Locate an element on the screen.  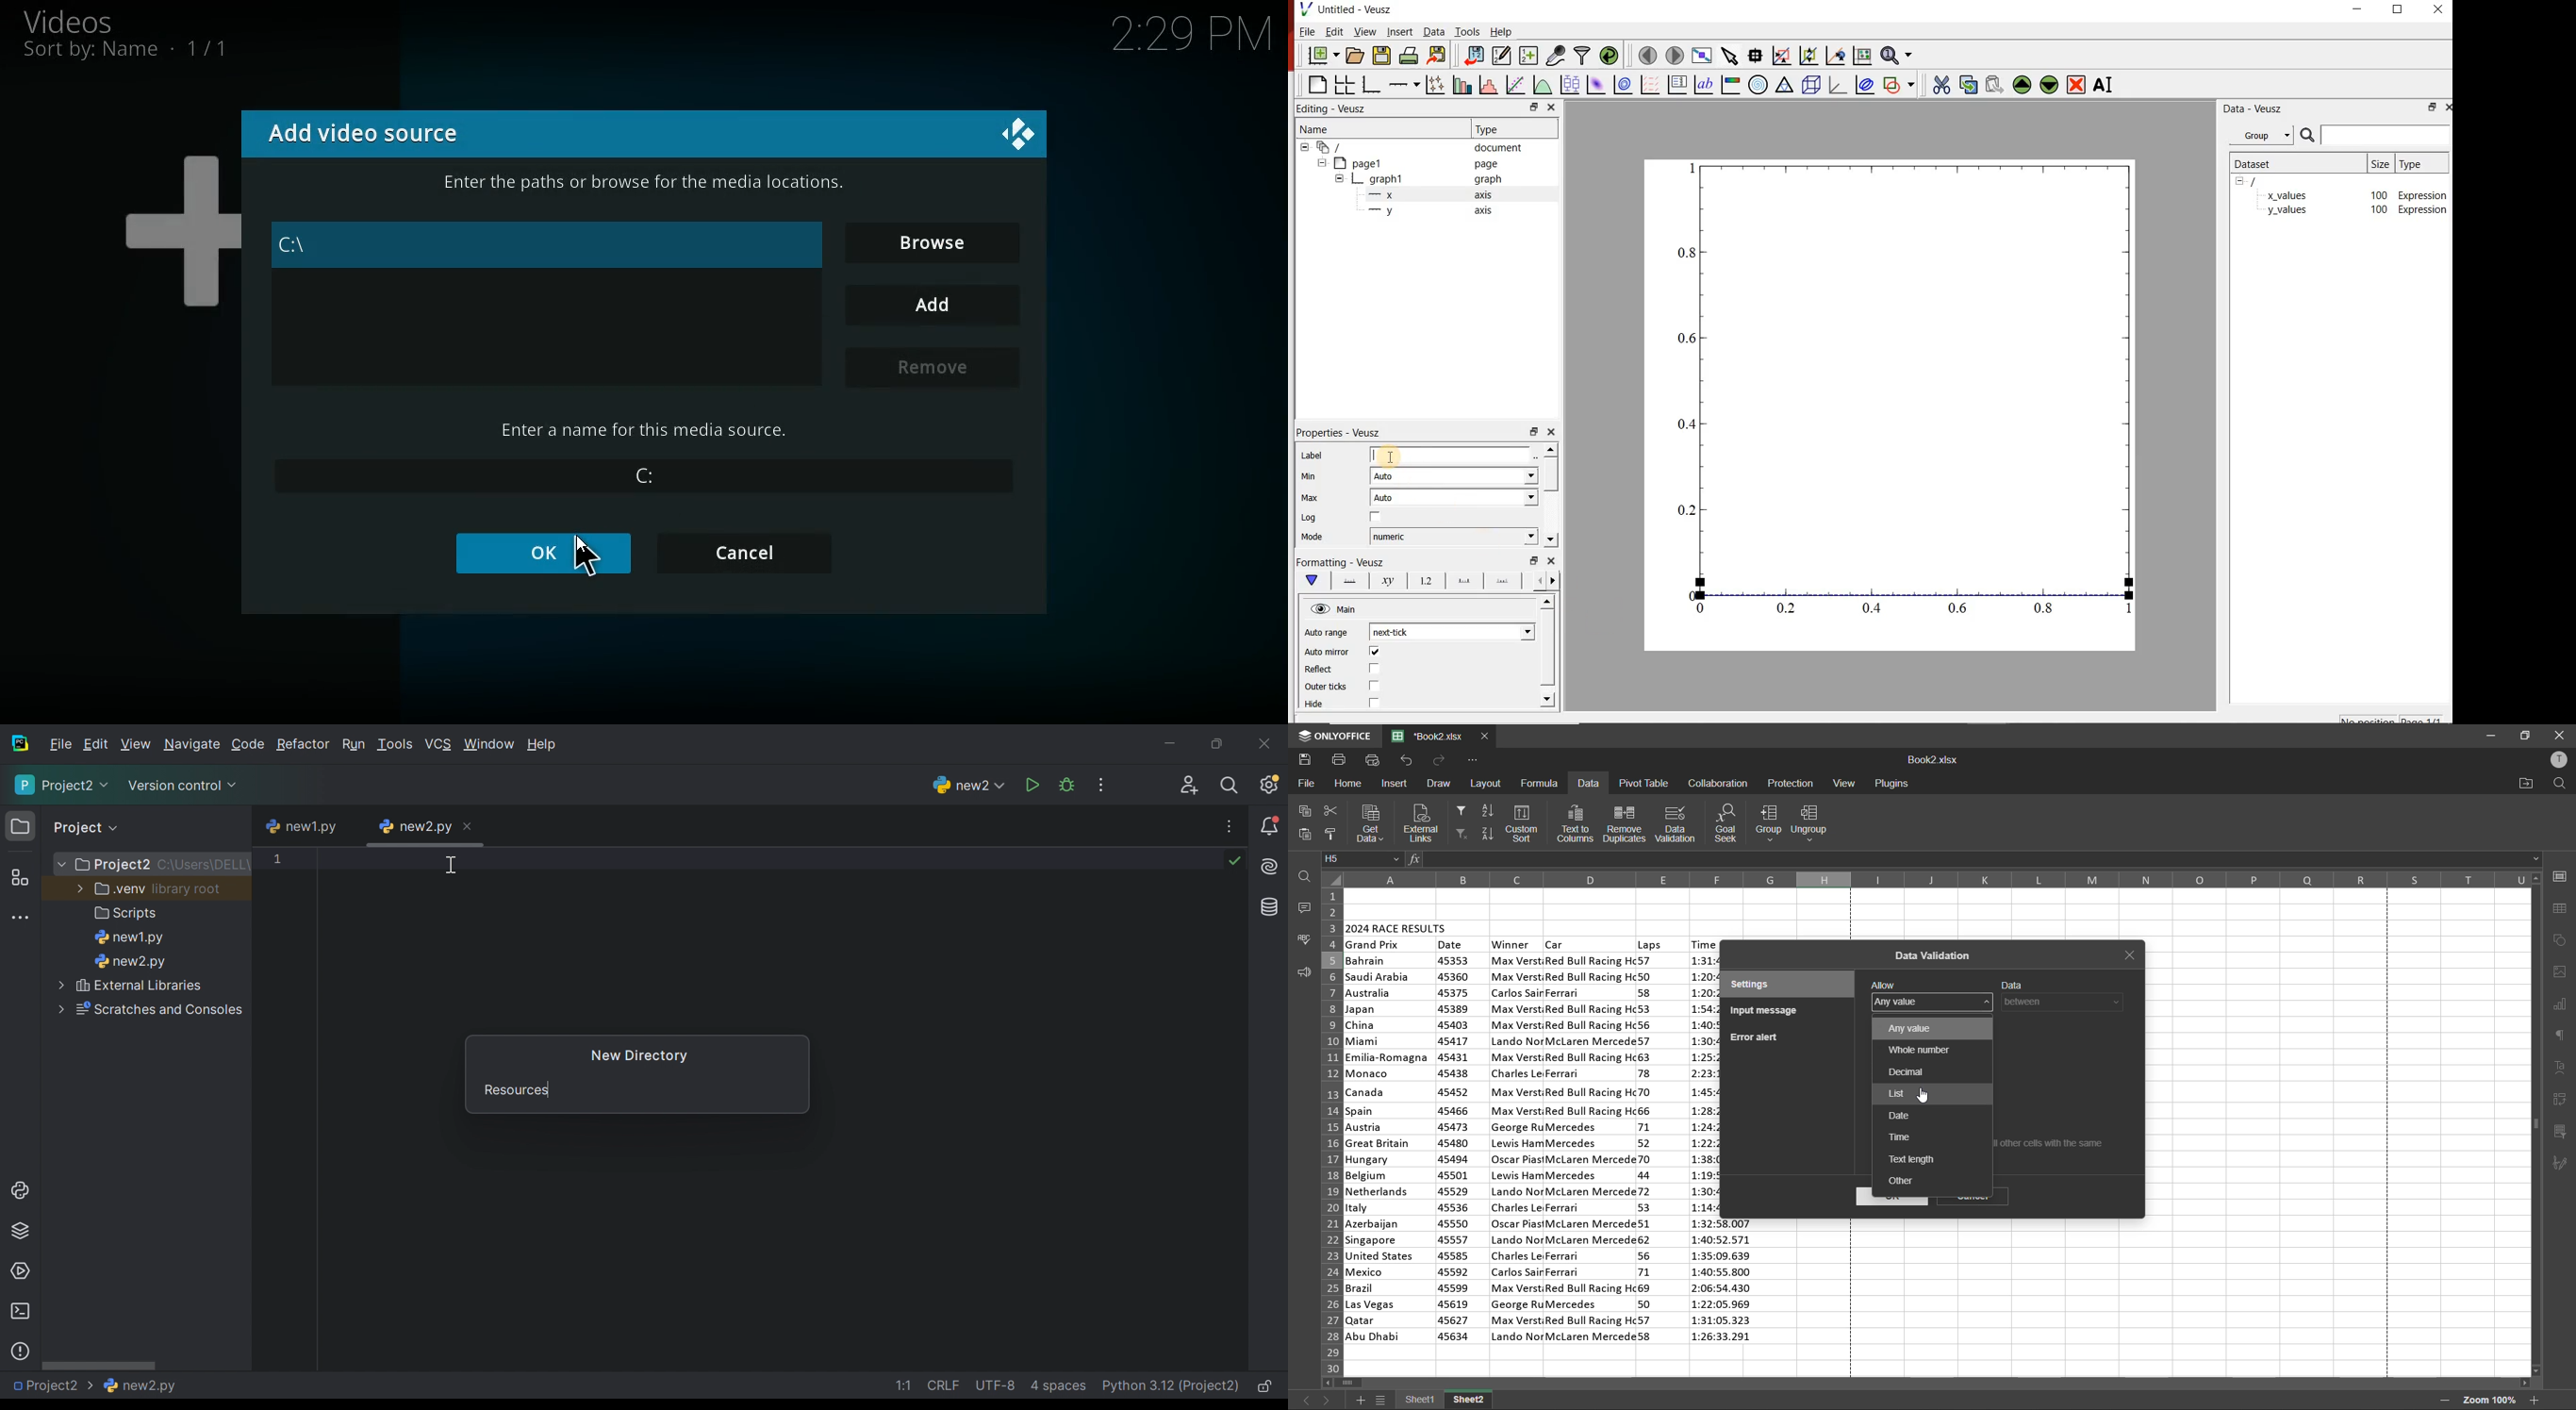
hide view is located at coordinates (1335, 608).